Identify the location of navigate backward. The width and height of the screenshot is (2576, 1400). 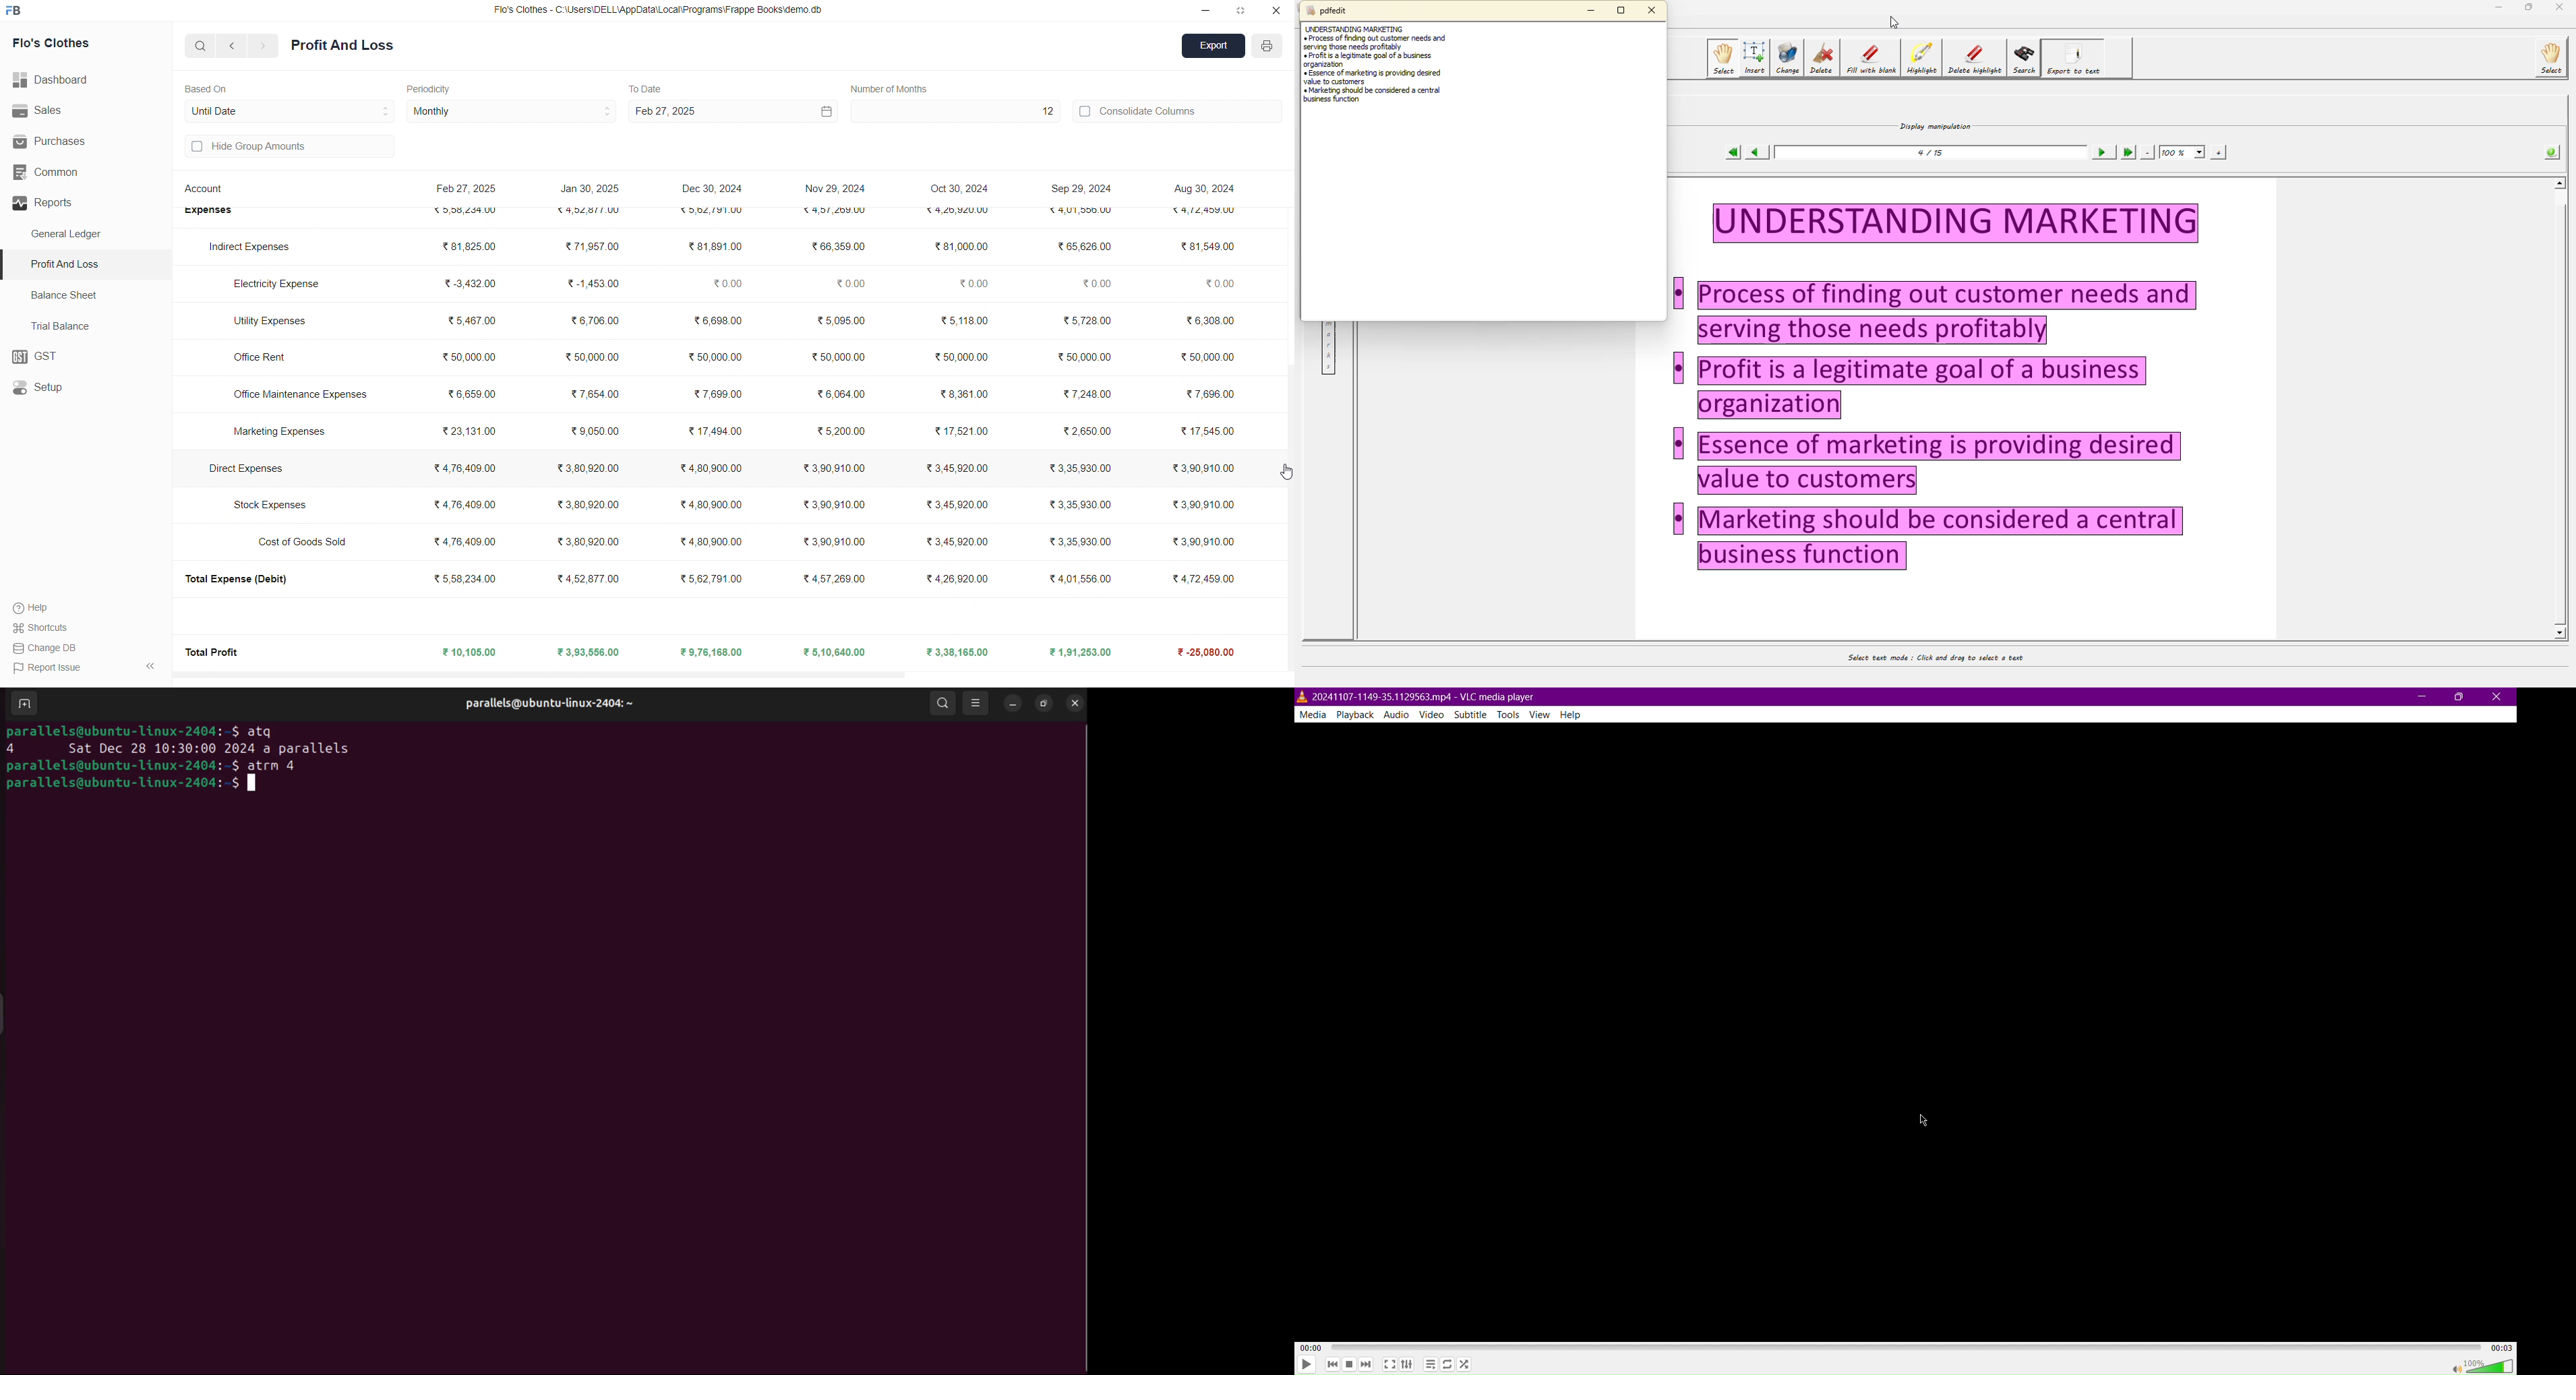
(234, 45).